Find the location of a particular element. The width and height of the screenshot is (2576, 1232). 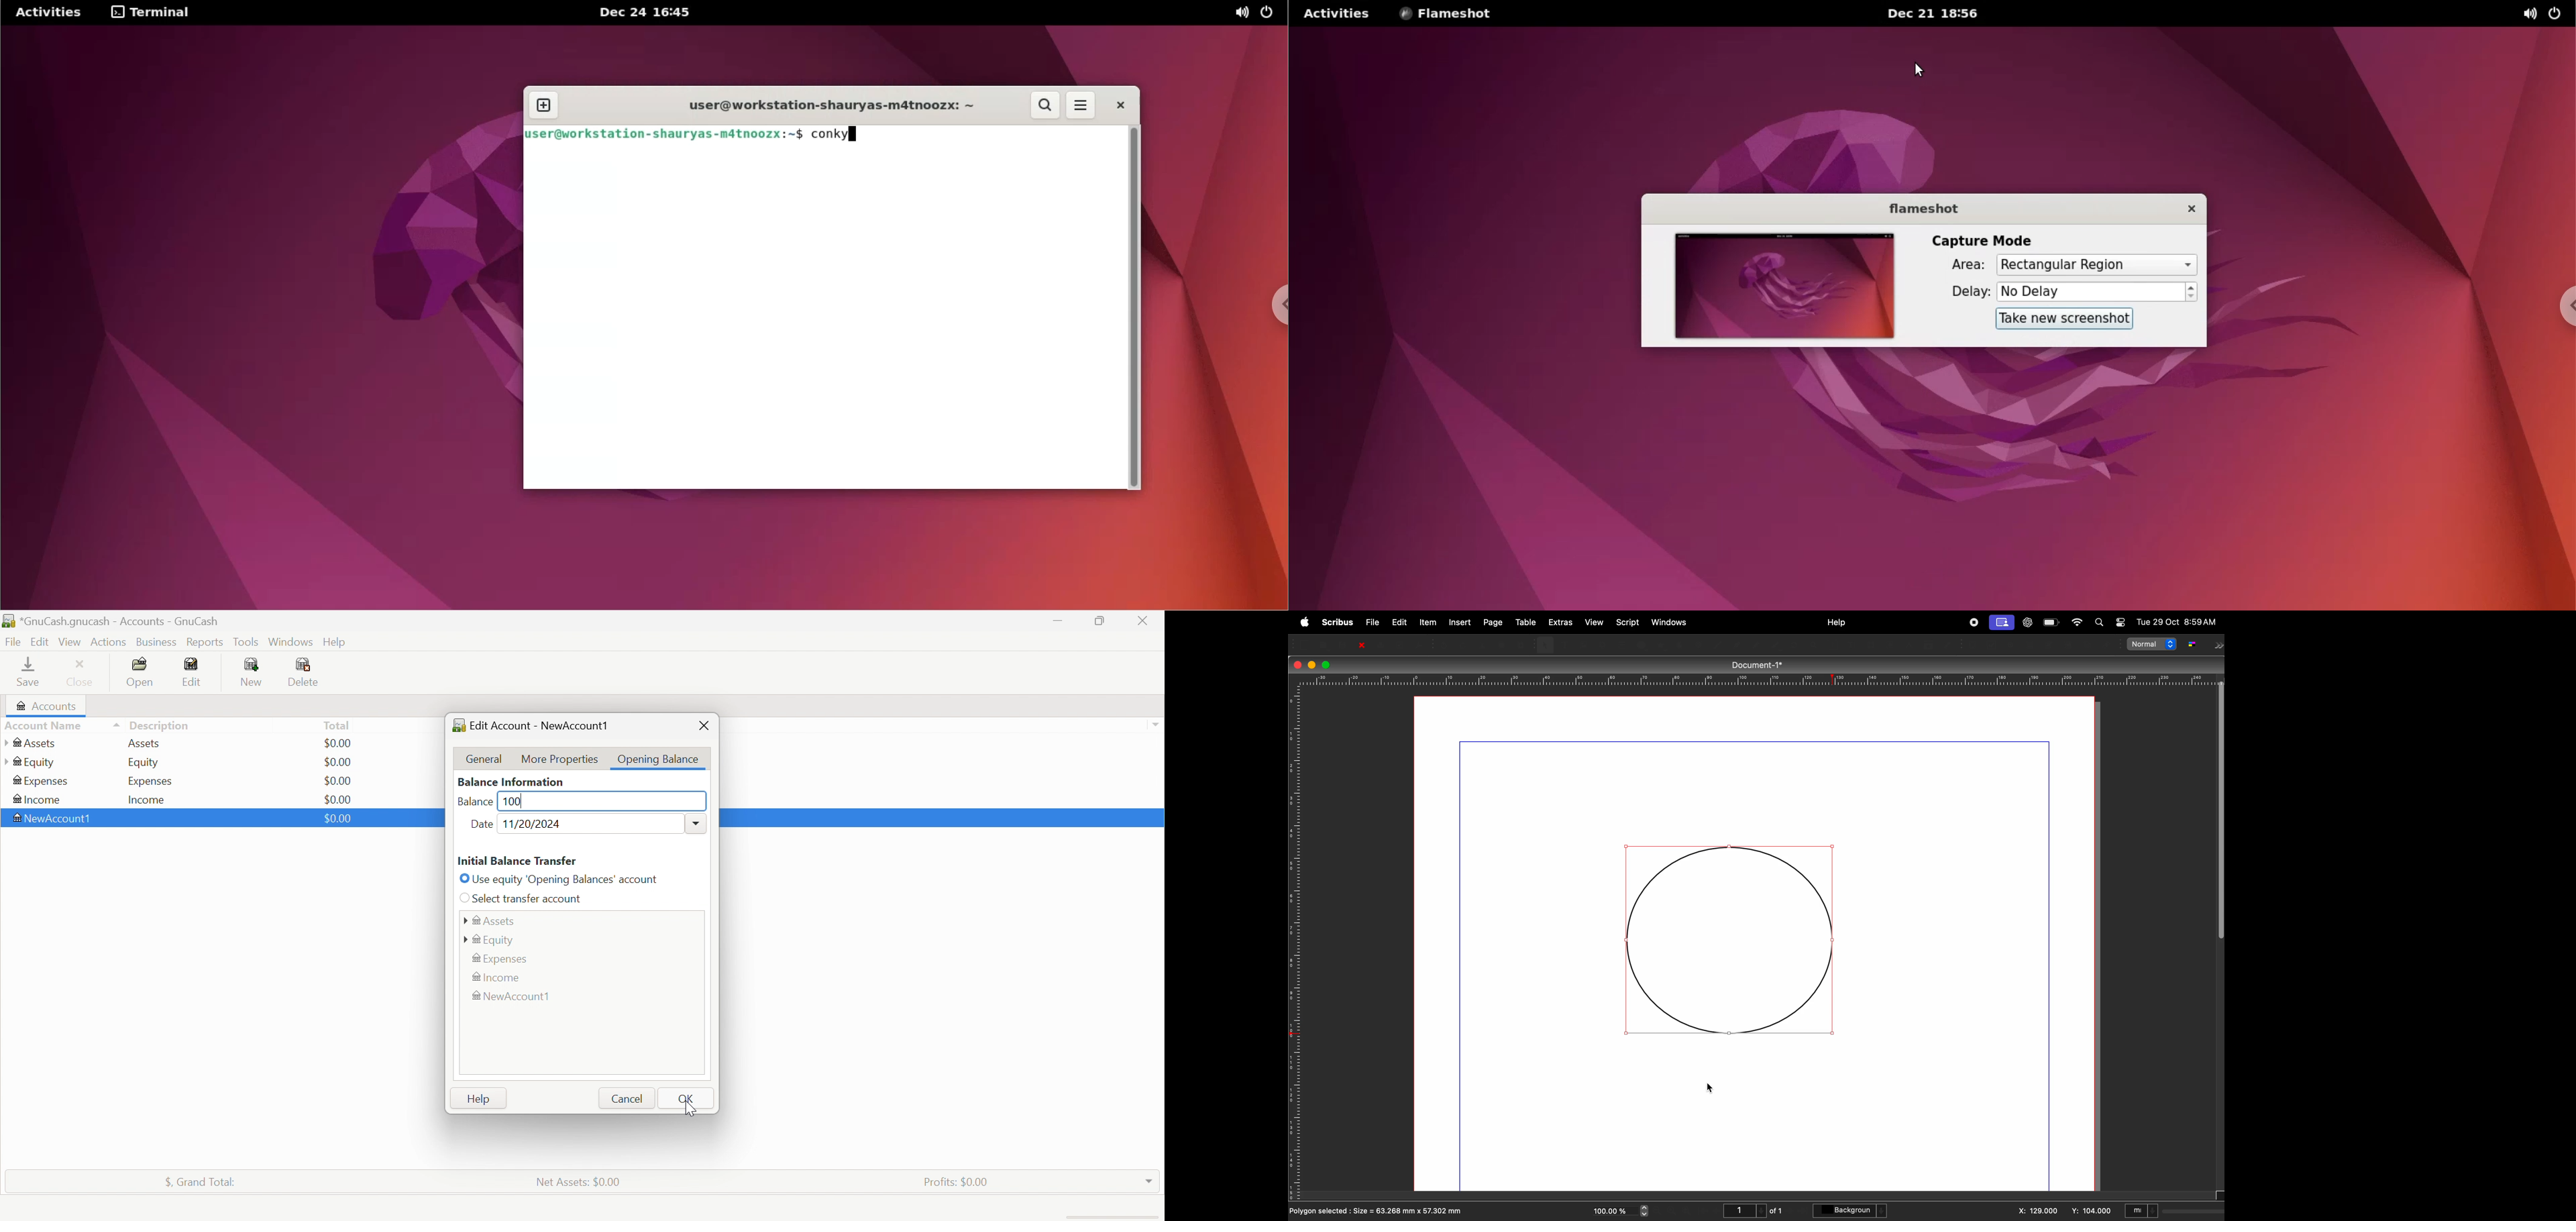

Expenses is located at coordinates (149, 780).